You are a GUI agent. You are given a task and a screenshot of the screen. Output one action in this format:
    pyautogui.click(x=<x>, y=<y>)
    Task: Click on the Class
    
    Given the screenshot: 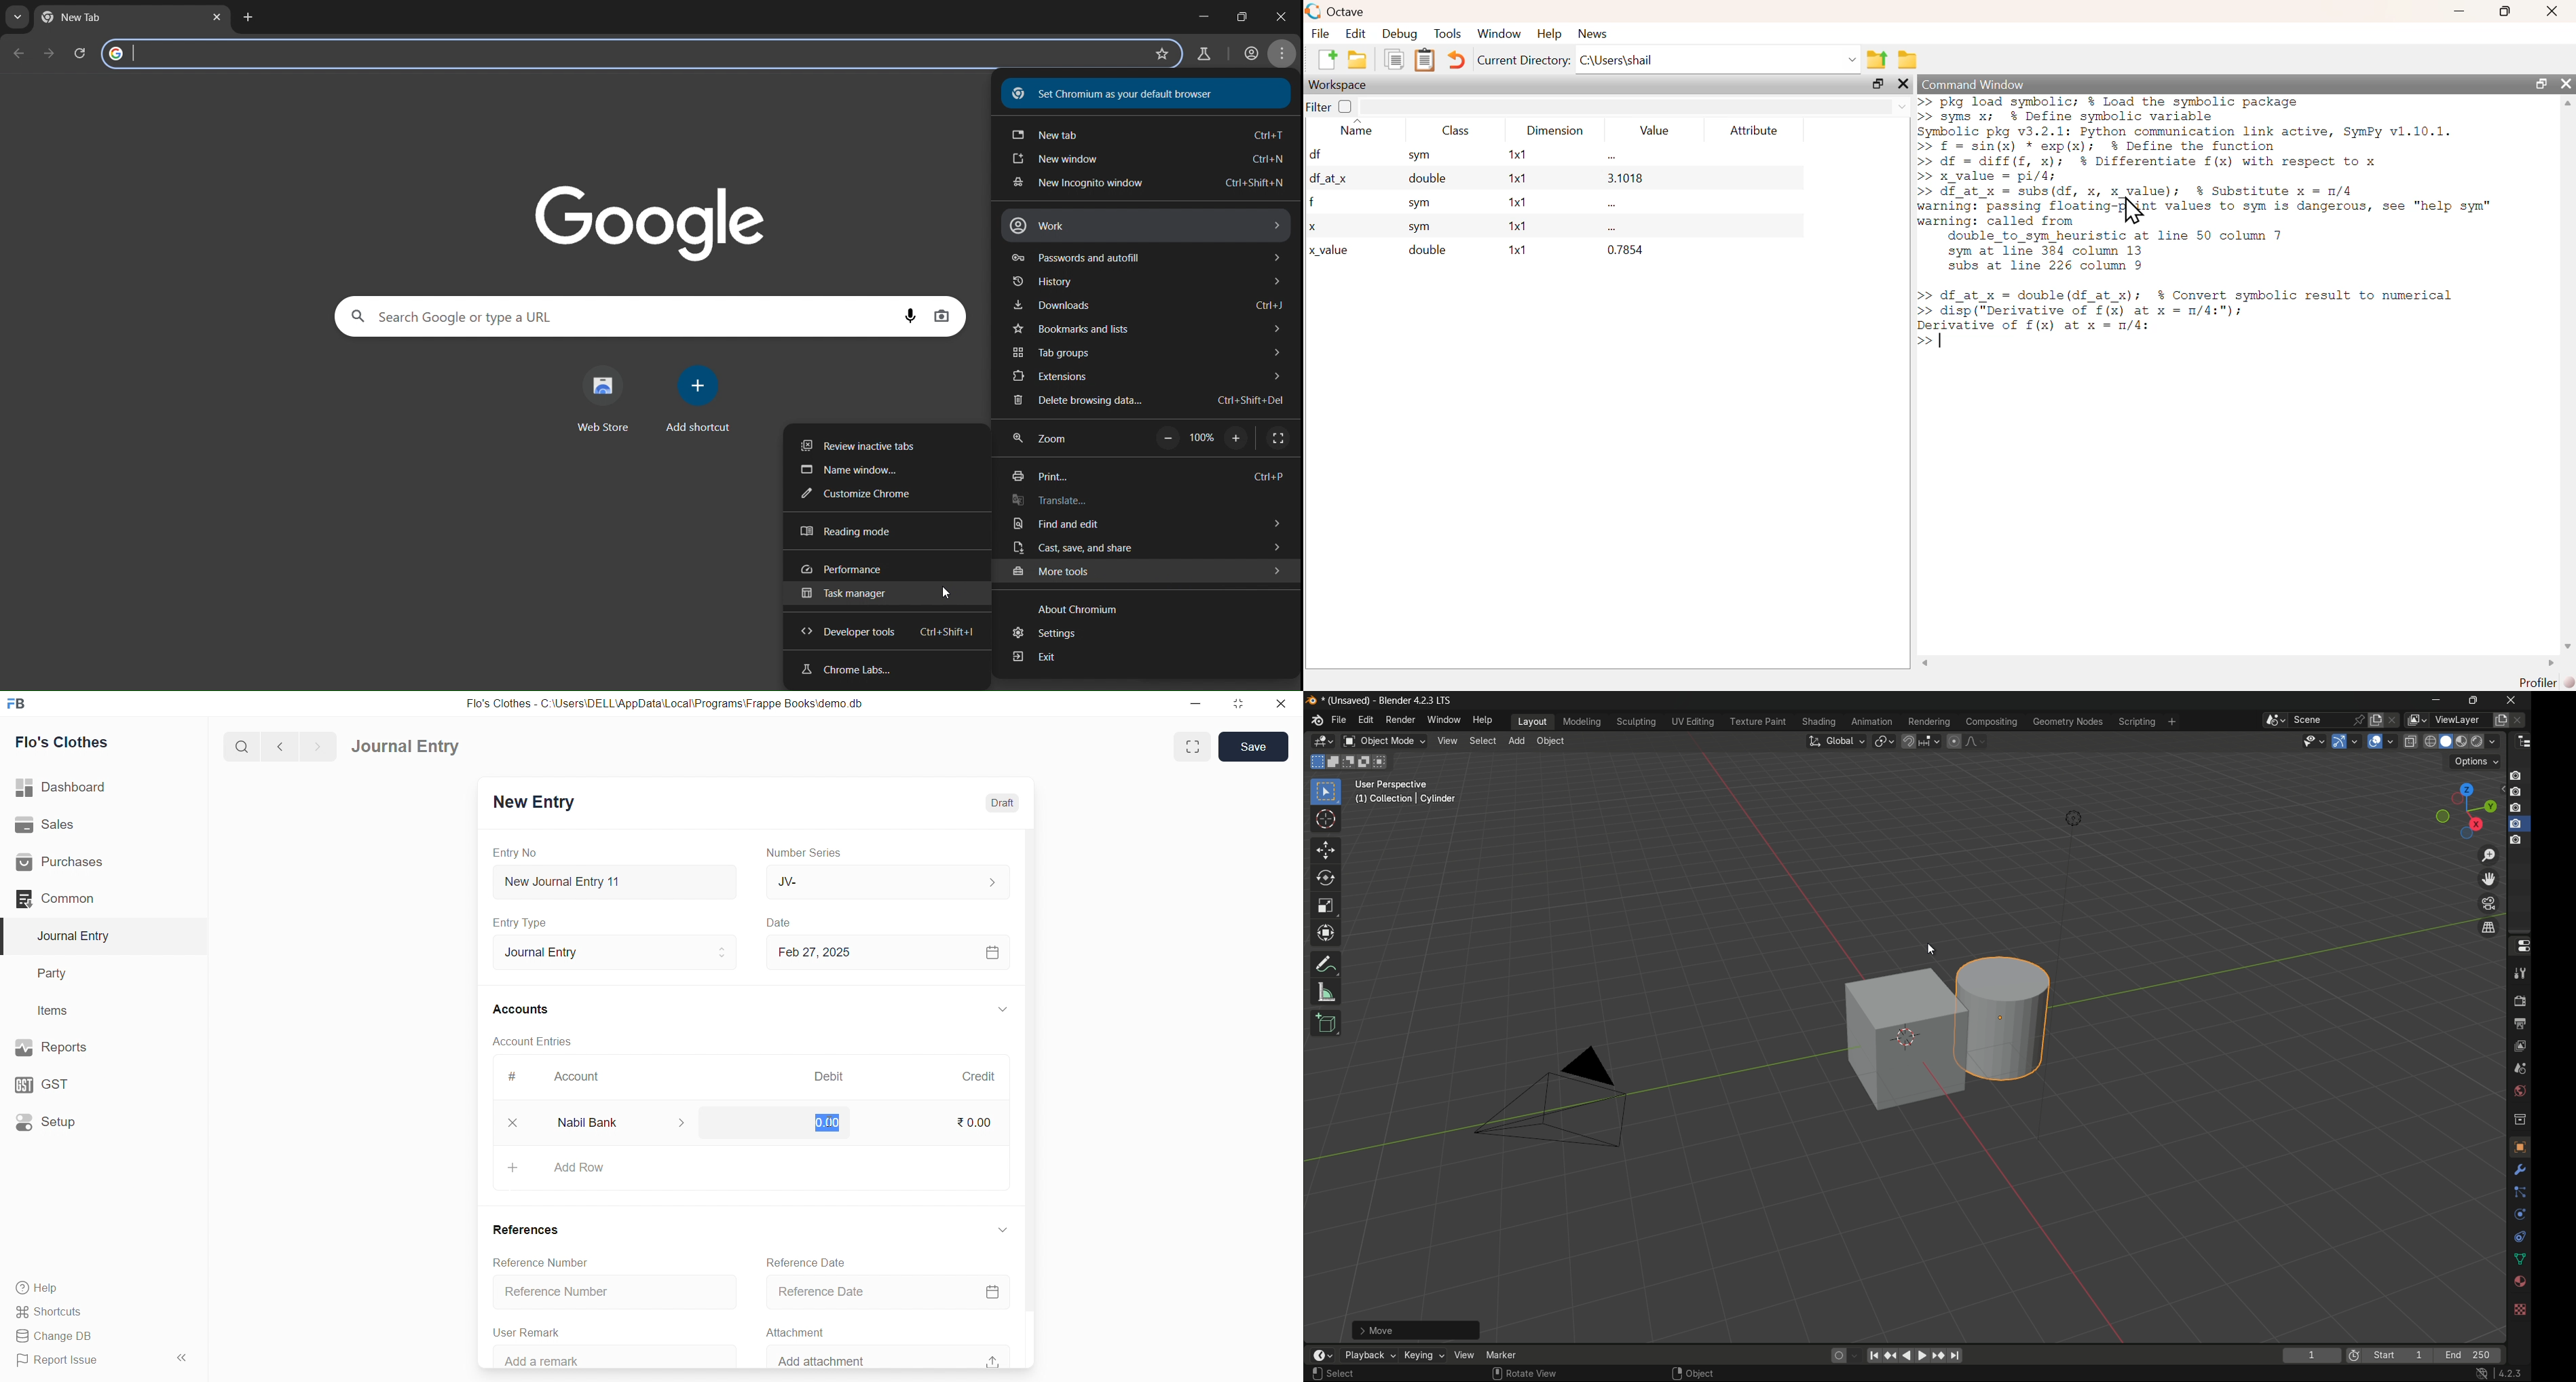 What is the action you would take?
    pyautogui.click(x=1453, y=129)
    